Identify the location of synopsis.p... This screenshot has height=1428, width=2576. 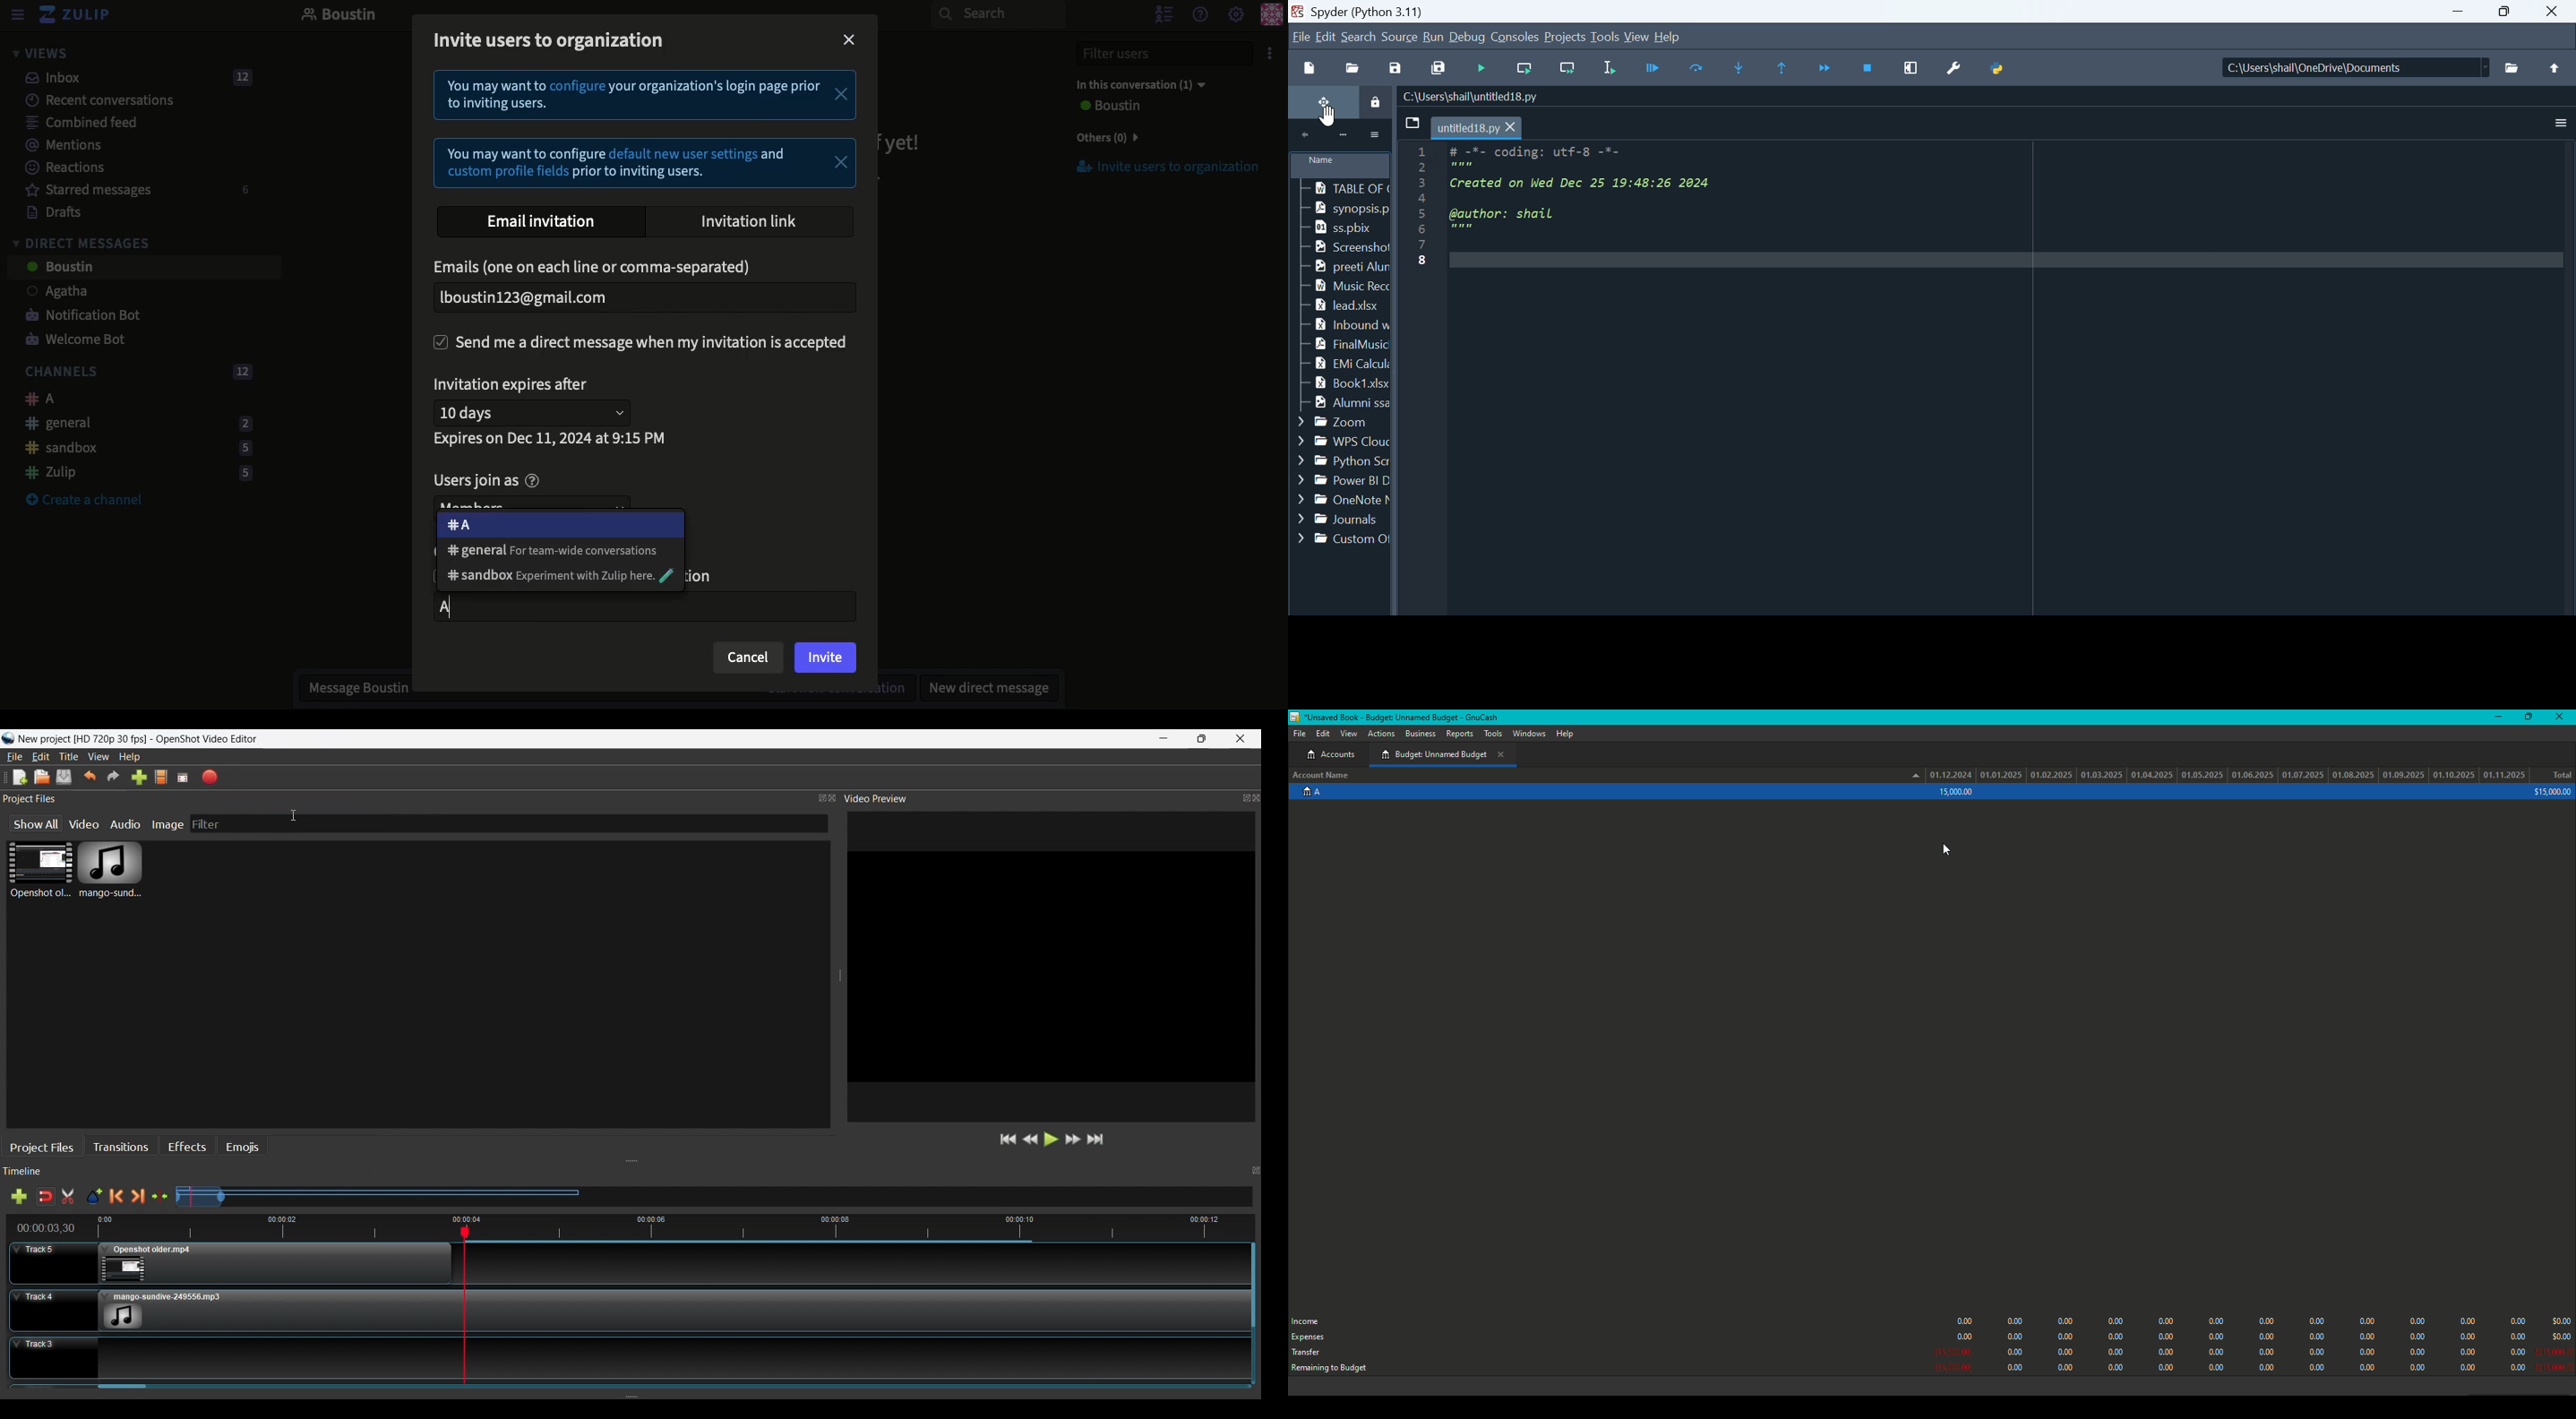
(1338, 208).